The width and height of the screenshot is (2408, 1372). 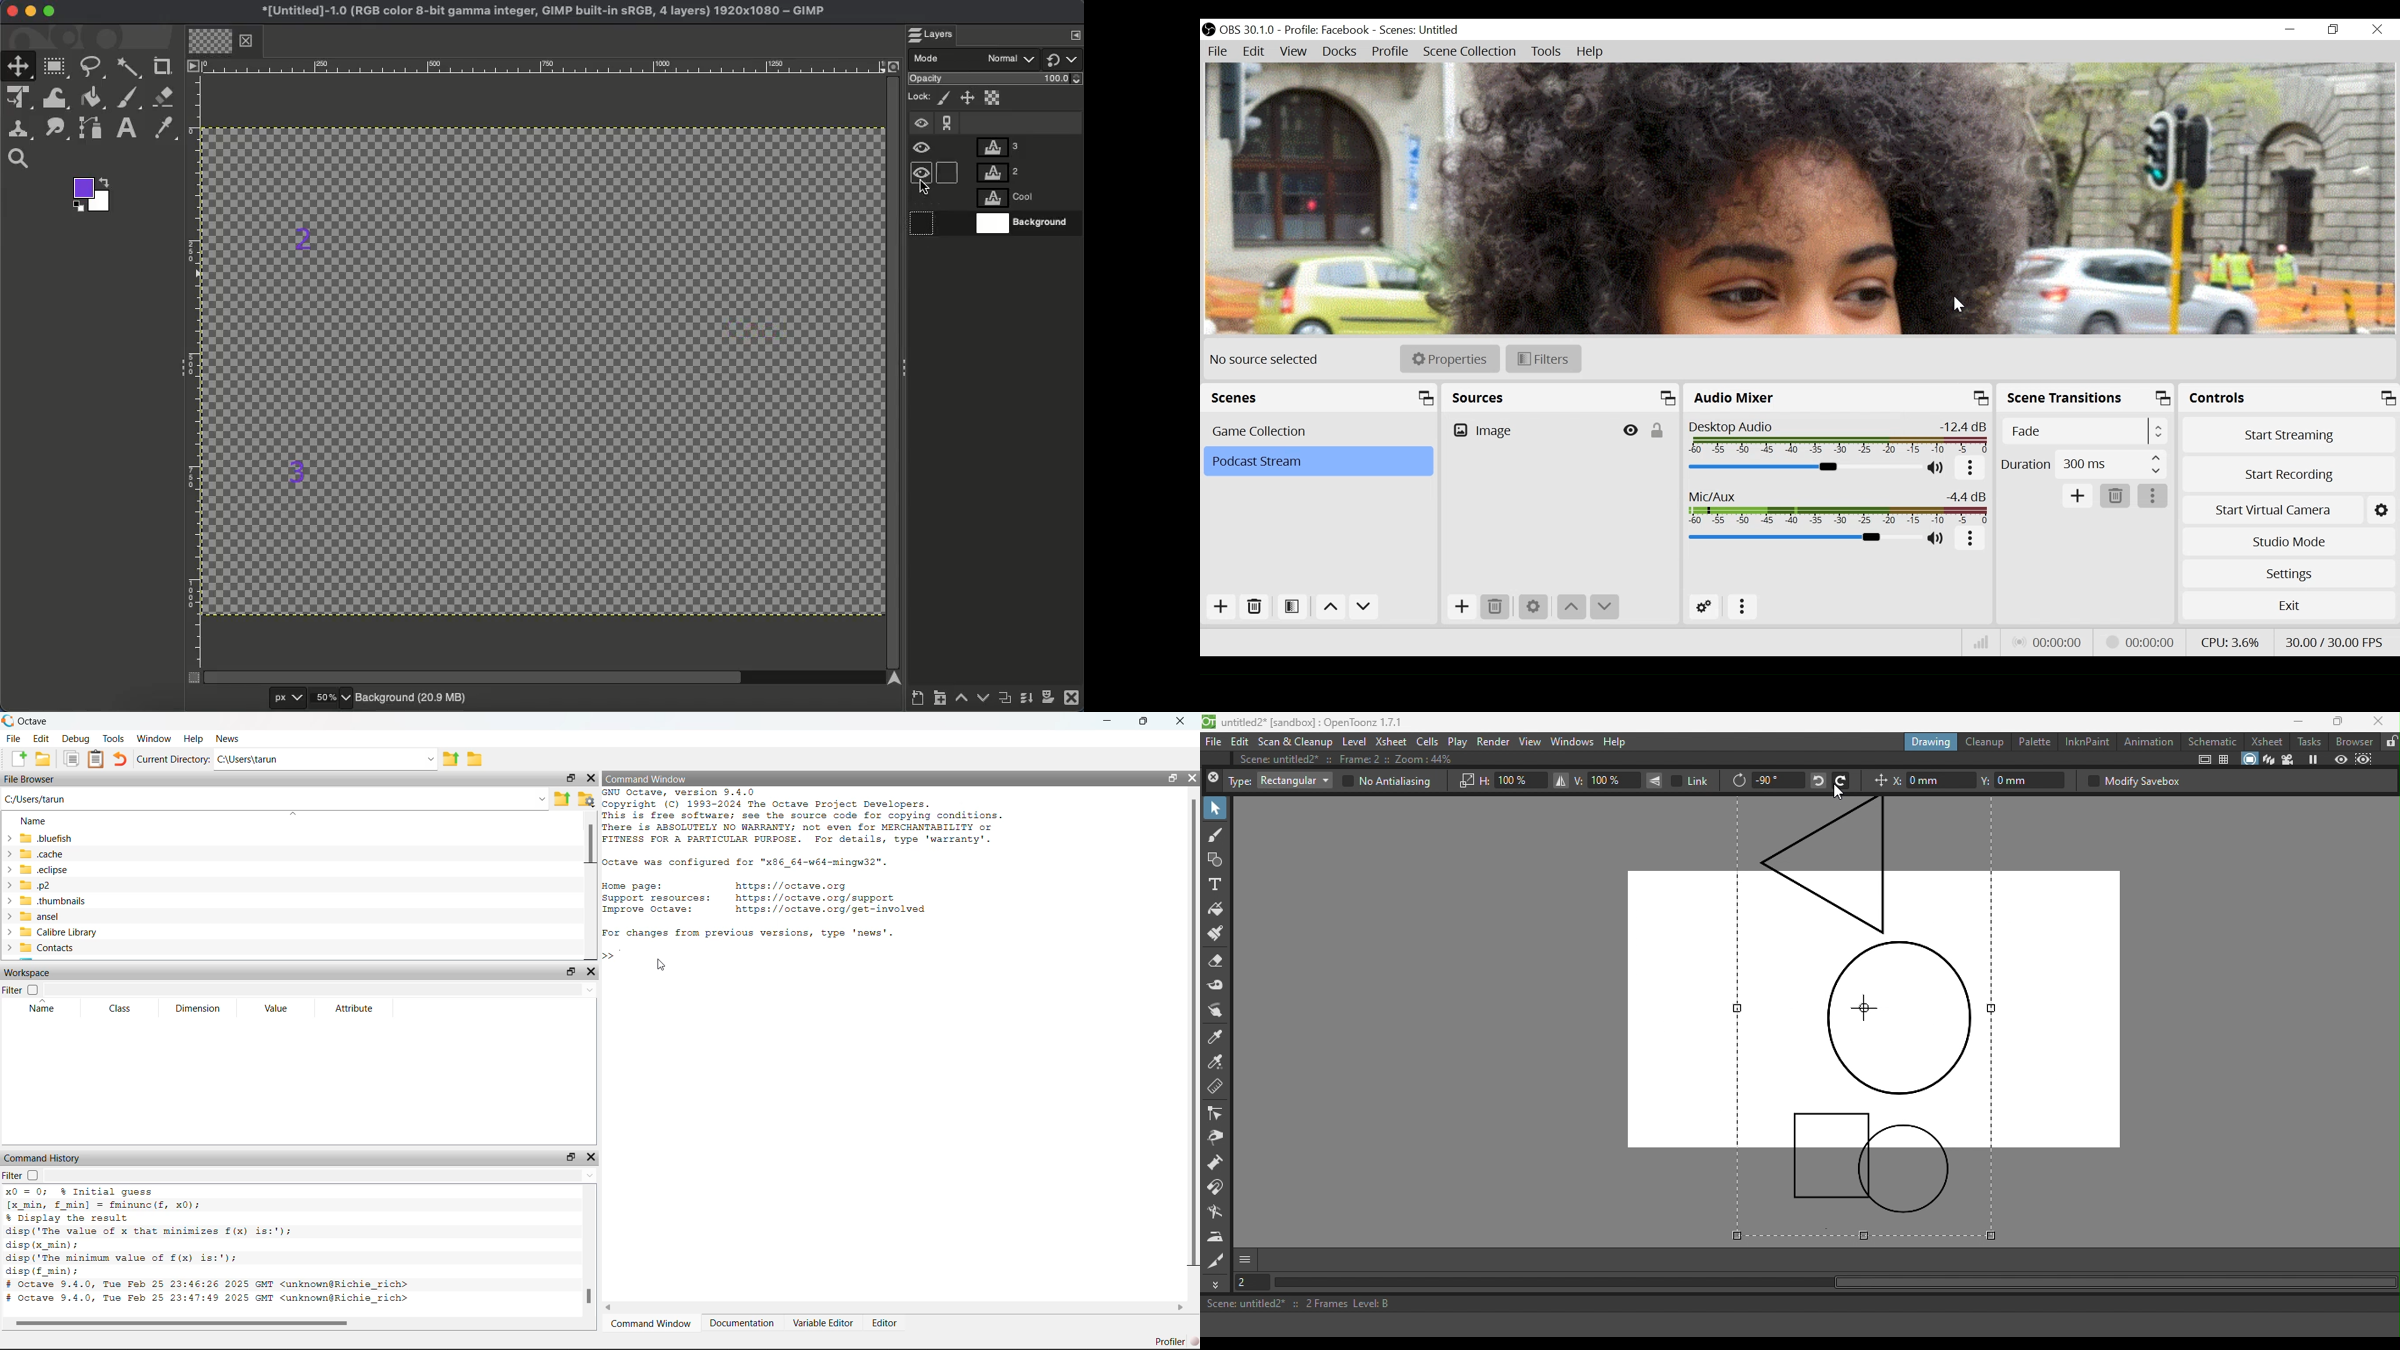 What do you see at coordinates (1266, 359) in the screenshot?
I see `No source selected` at bounding box center [1266, 359].